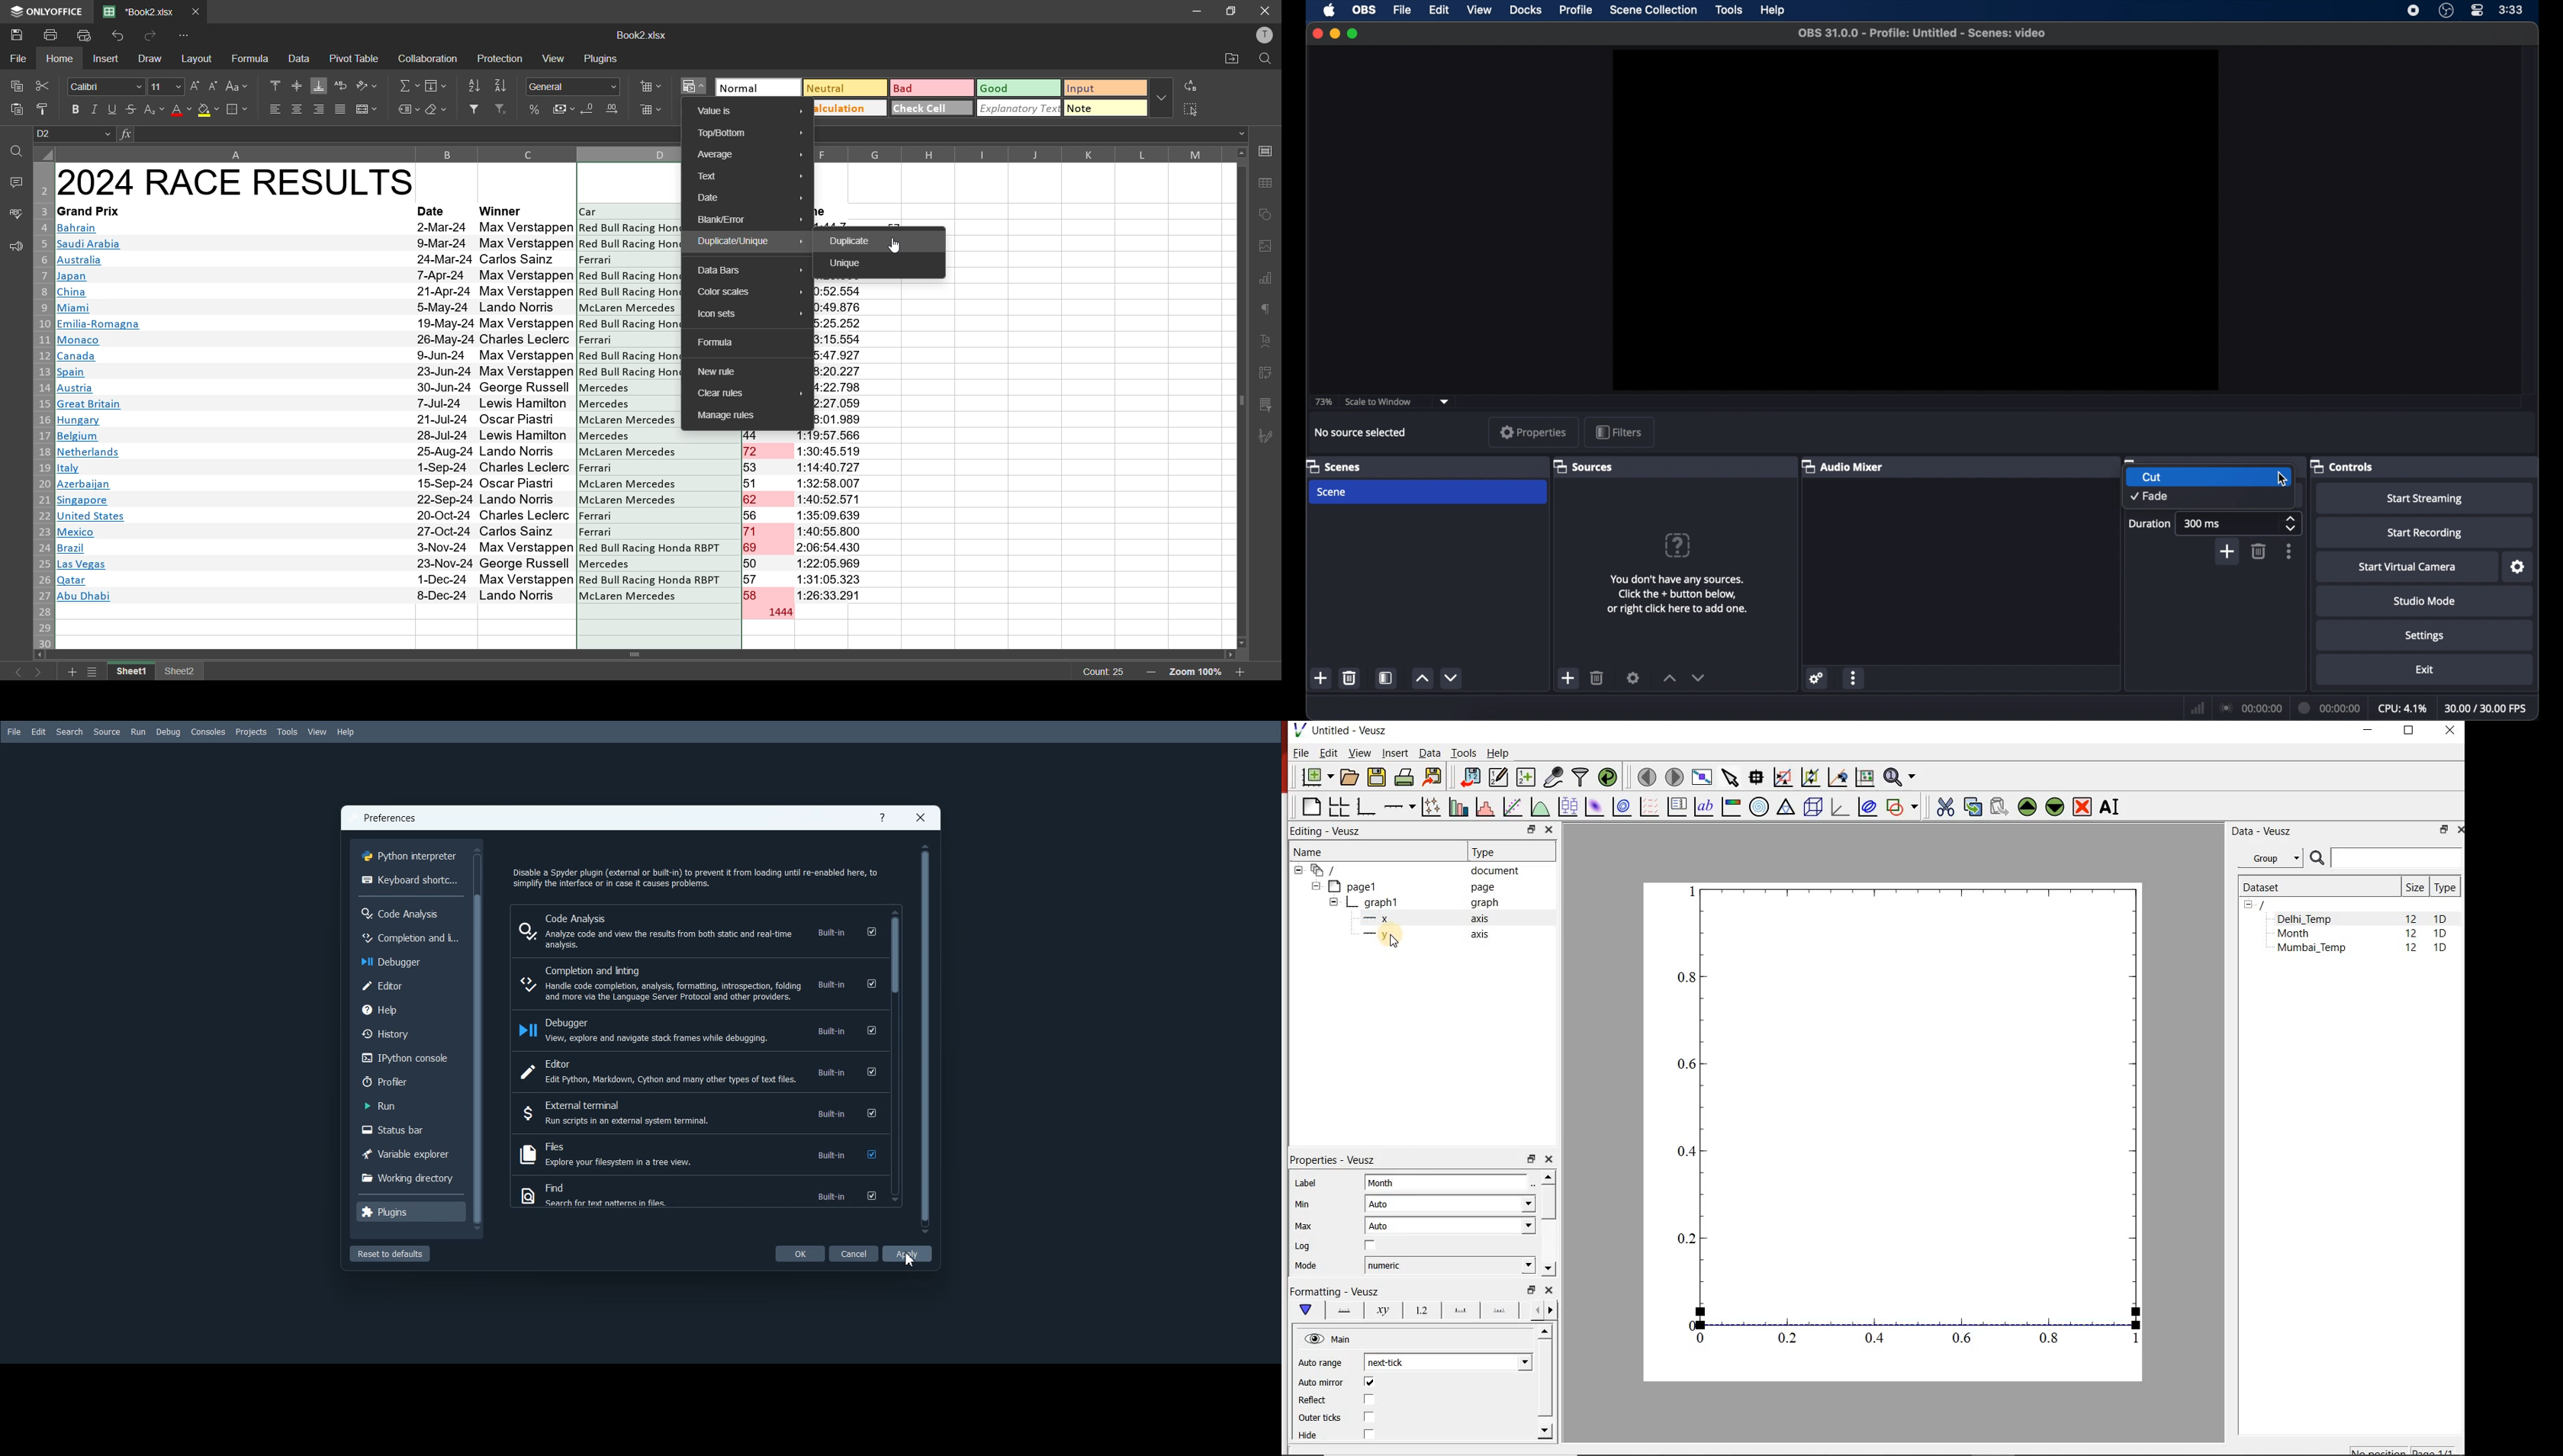 The width and height of the screenshot is (2576, 1456). What do you see at coordinates (1317, 33) in the screenshot?
I see `close` at bounding box center [1317, 33].